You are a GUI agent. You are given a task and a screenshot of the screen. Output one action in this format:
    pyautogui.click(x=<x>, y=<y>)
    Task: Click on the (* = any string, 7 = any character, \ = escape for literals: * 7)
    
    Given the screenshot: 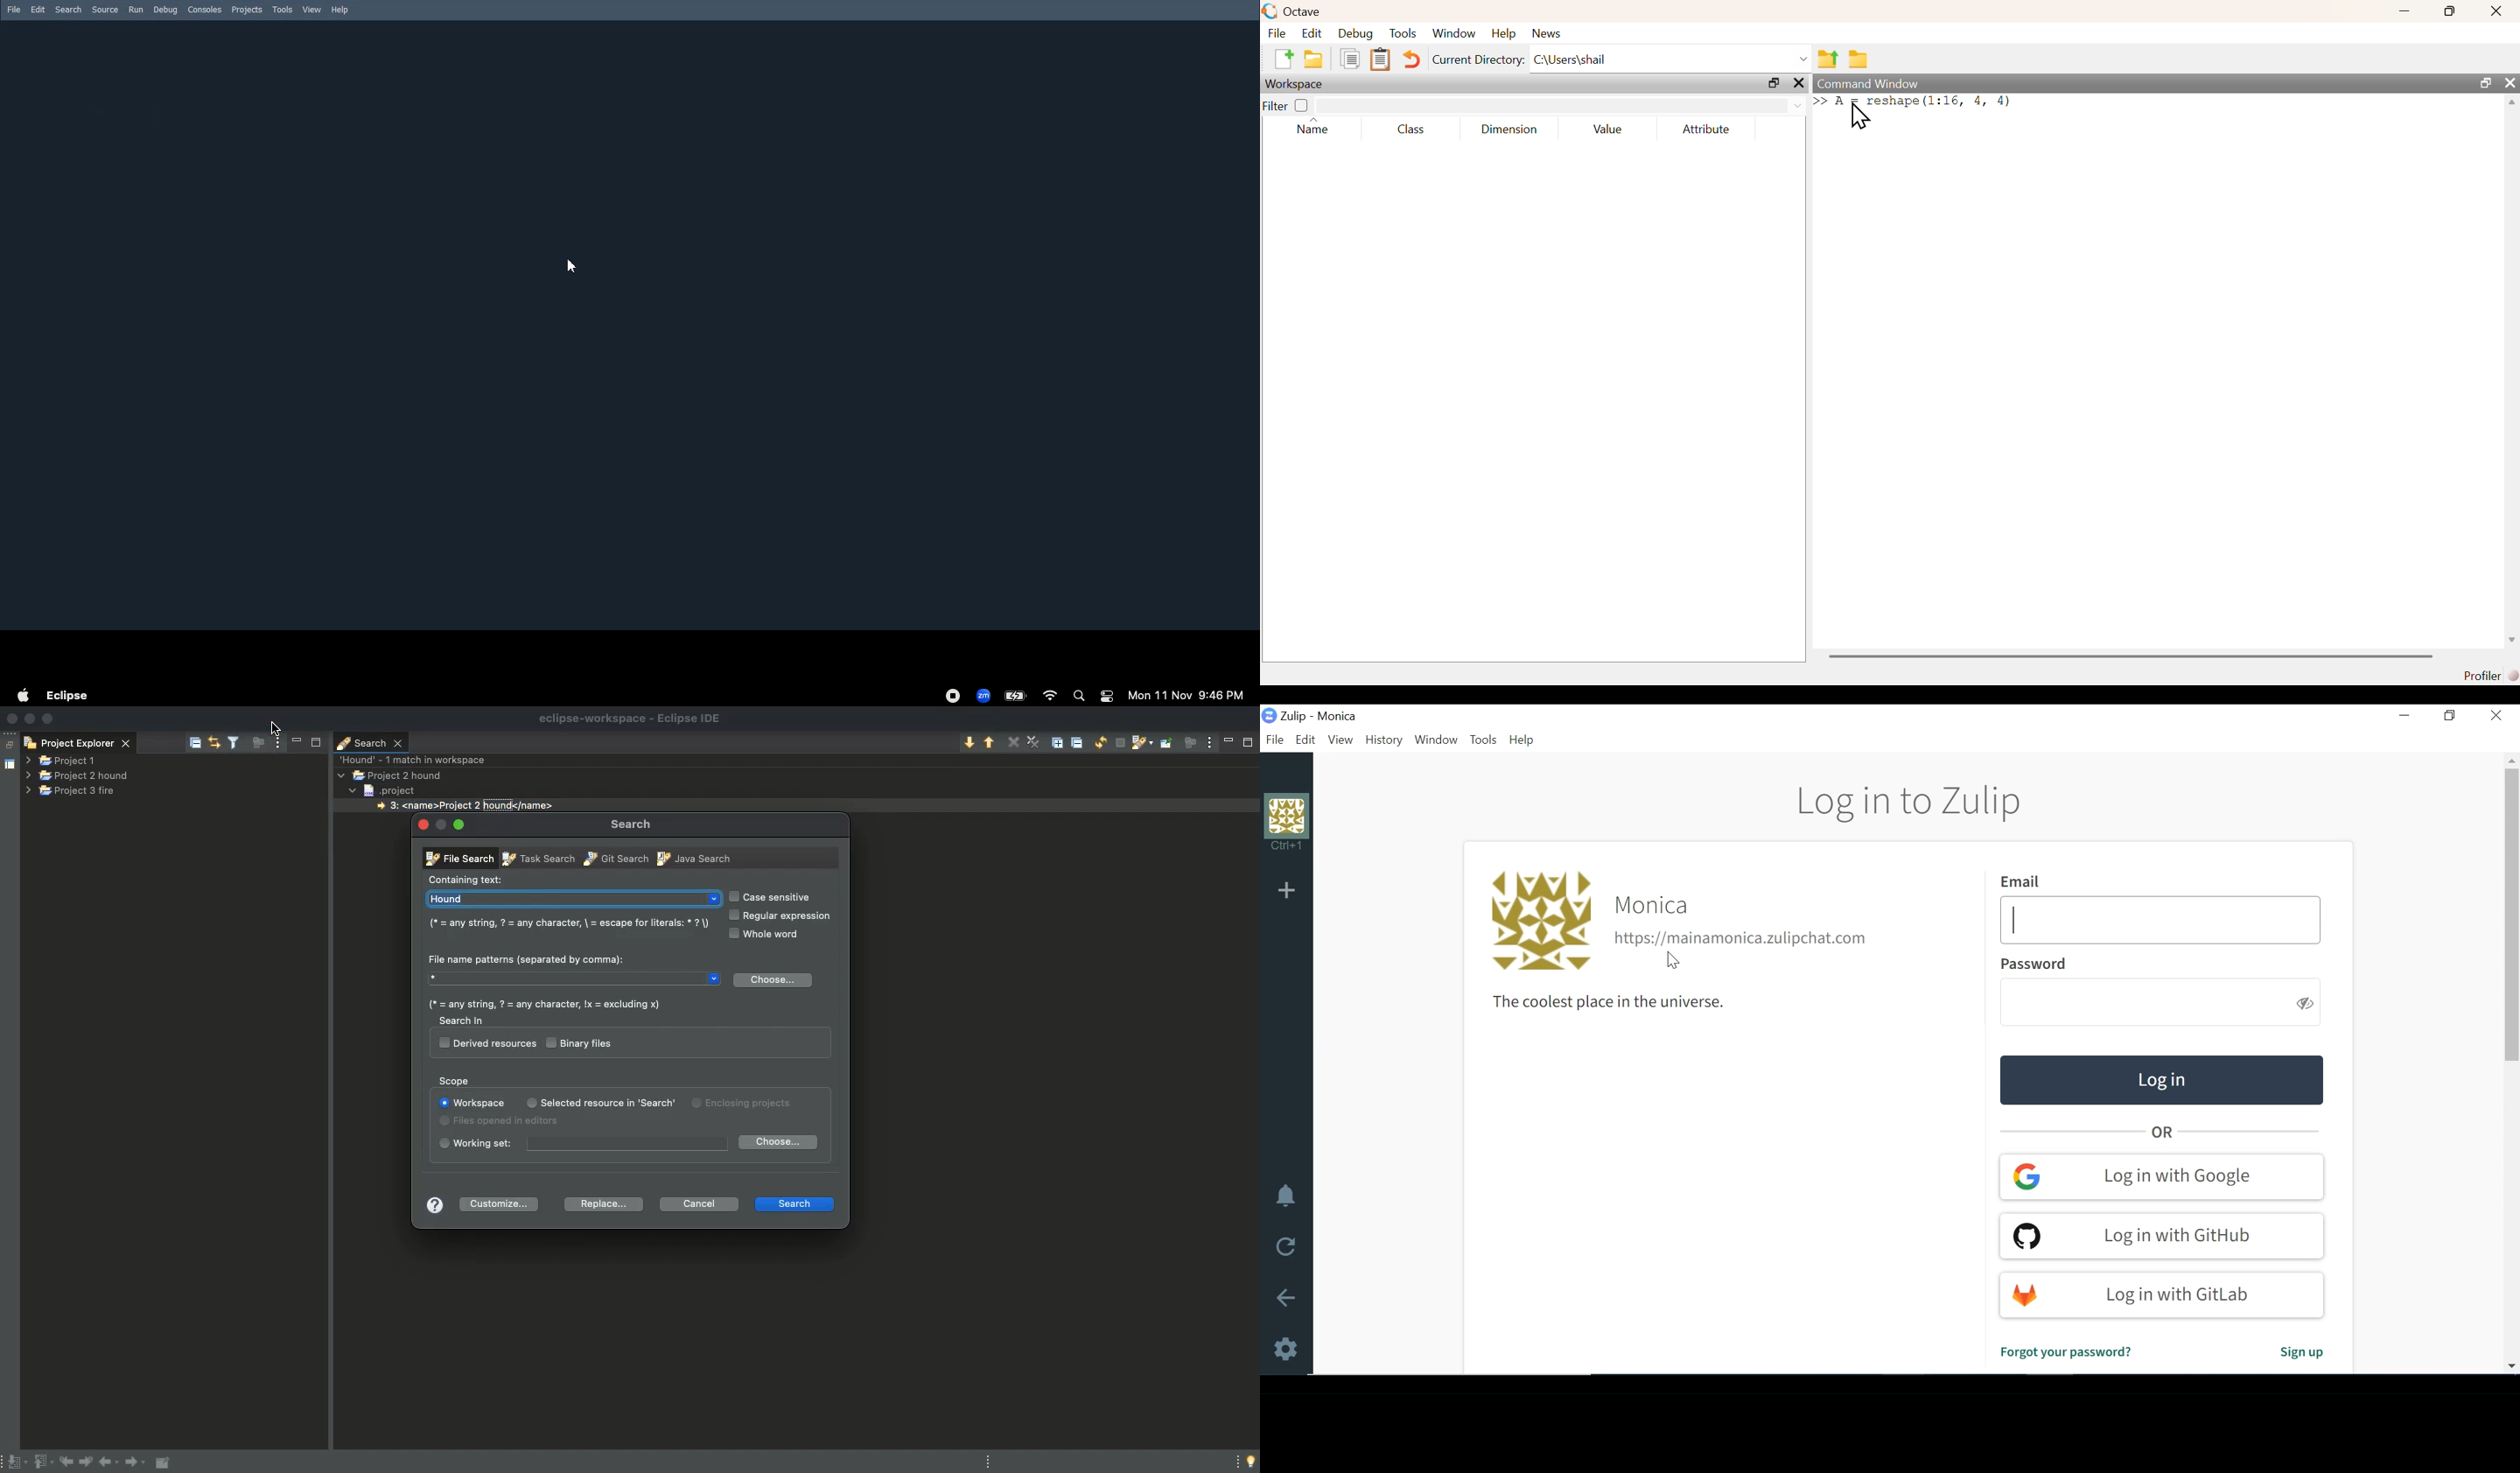 What is the action you would take?
    pyautogui.click(x=566, y=923)
    